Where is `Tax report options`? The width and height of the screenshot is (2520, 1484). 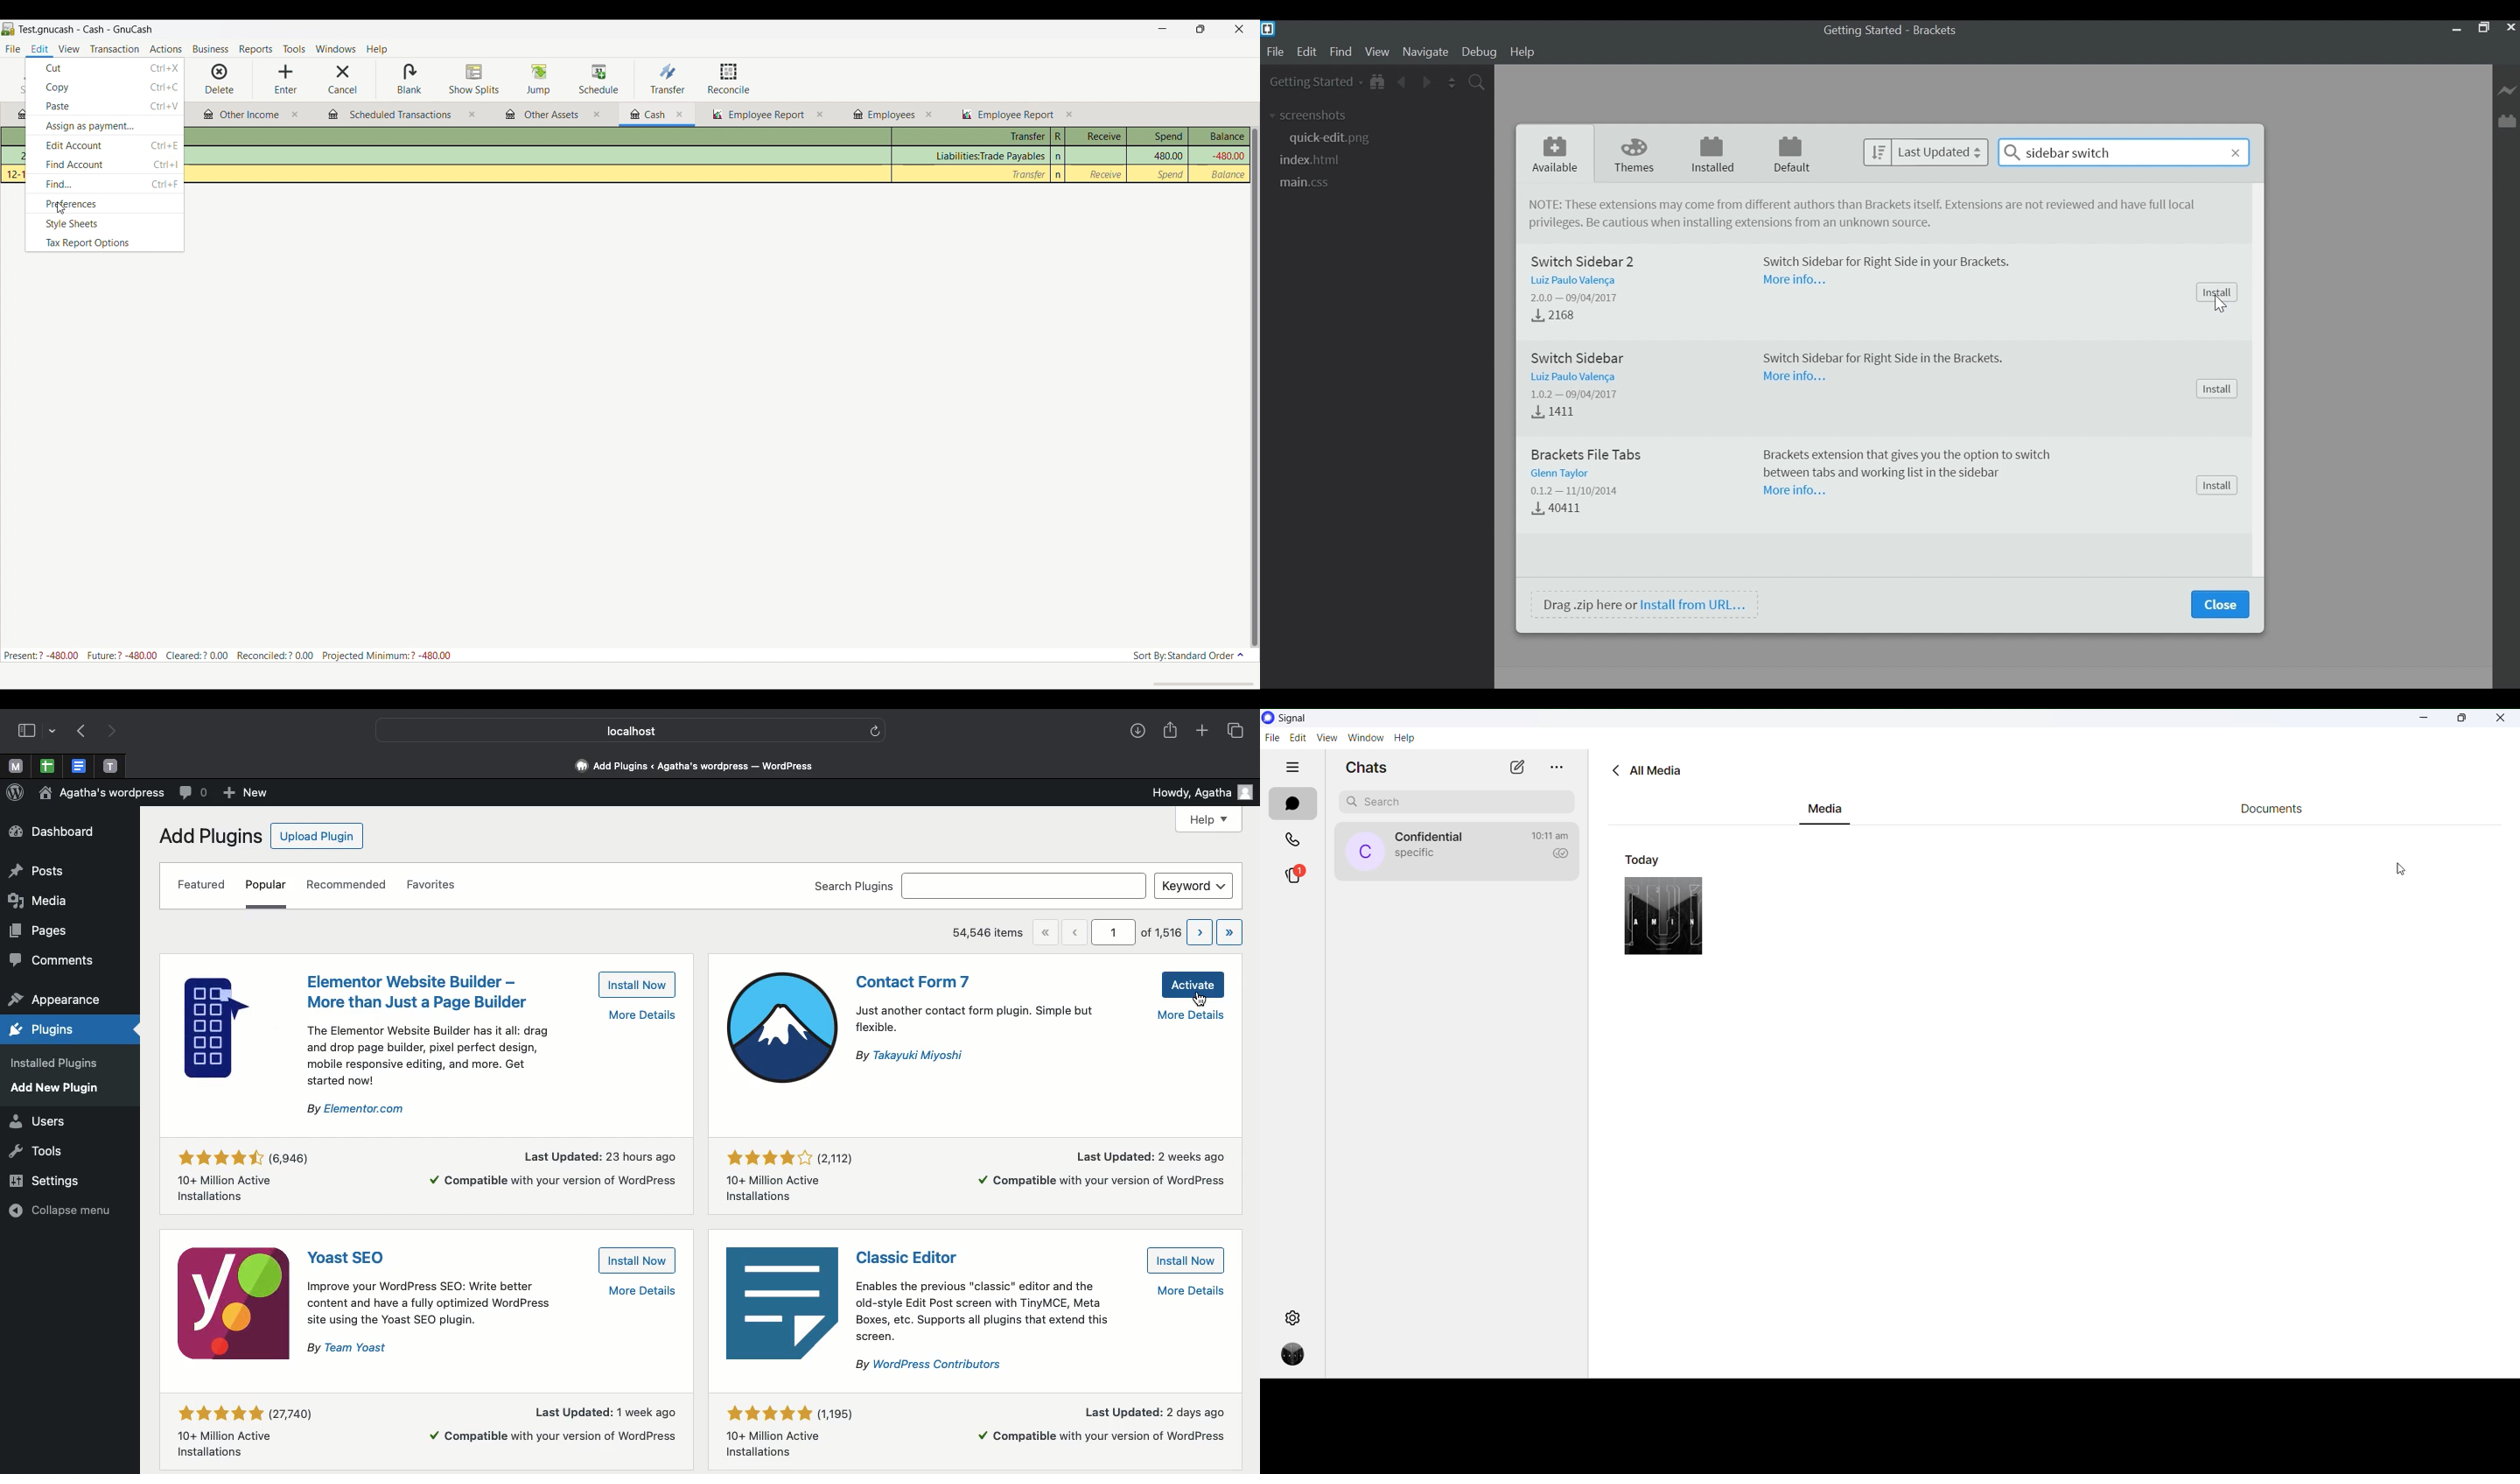
Tax report options is located at coordinates (104, 244).